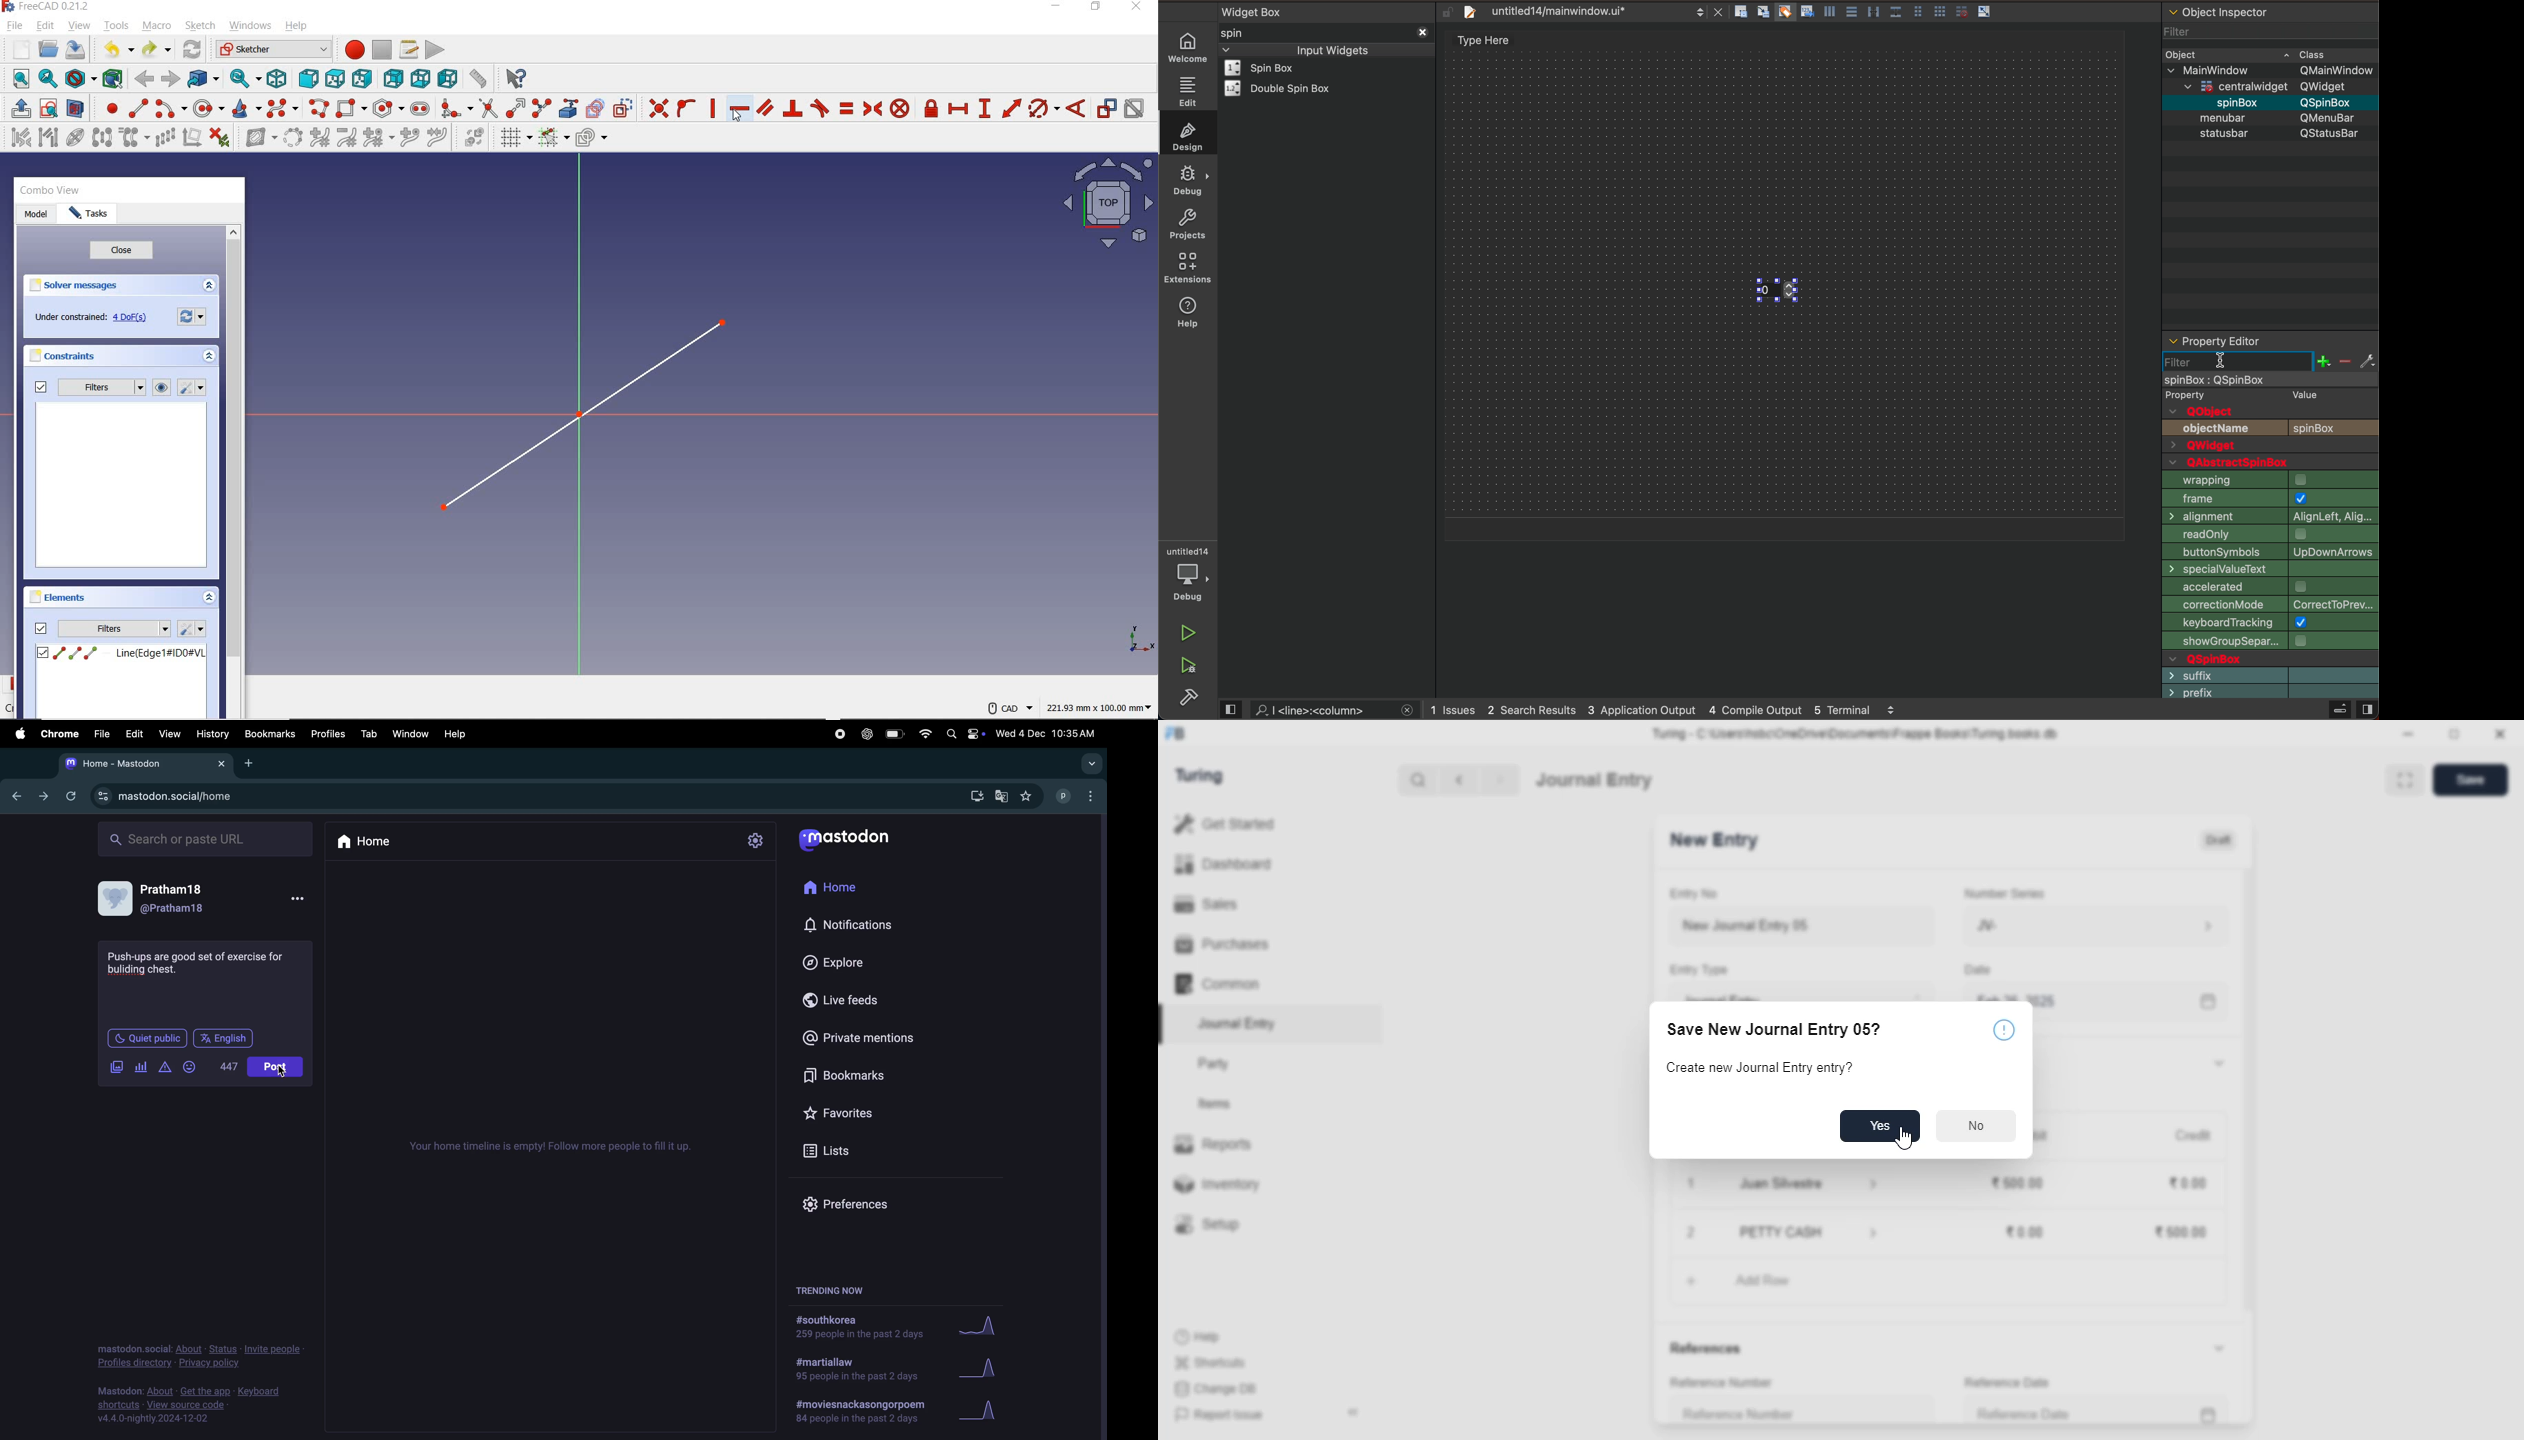 This screenshot has height=1456, width=2548. Describe the element at coordinates (1189, 574) in the screenshot. I see `debugger` at that location.